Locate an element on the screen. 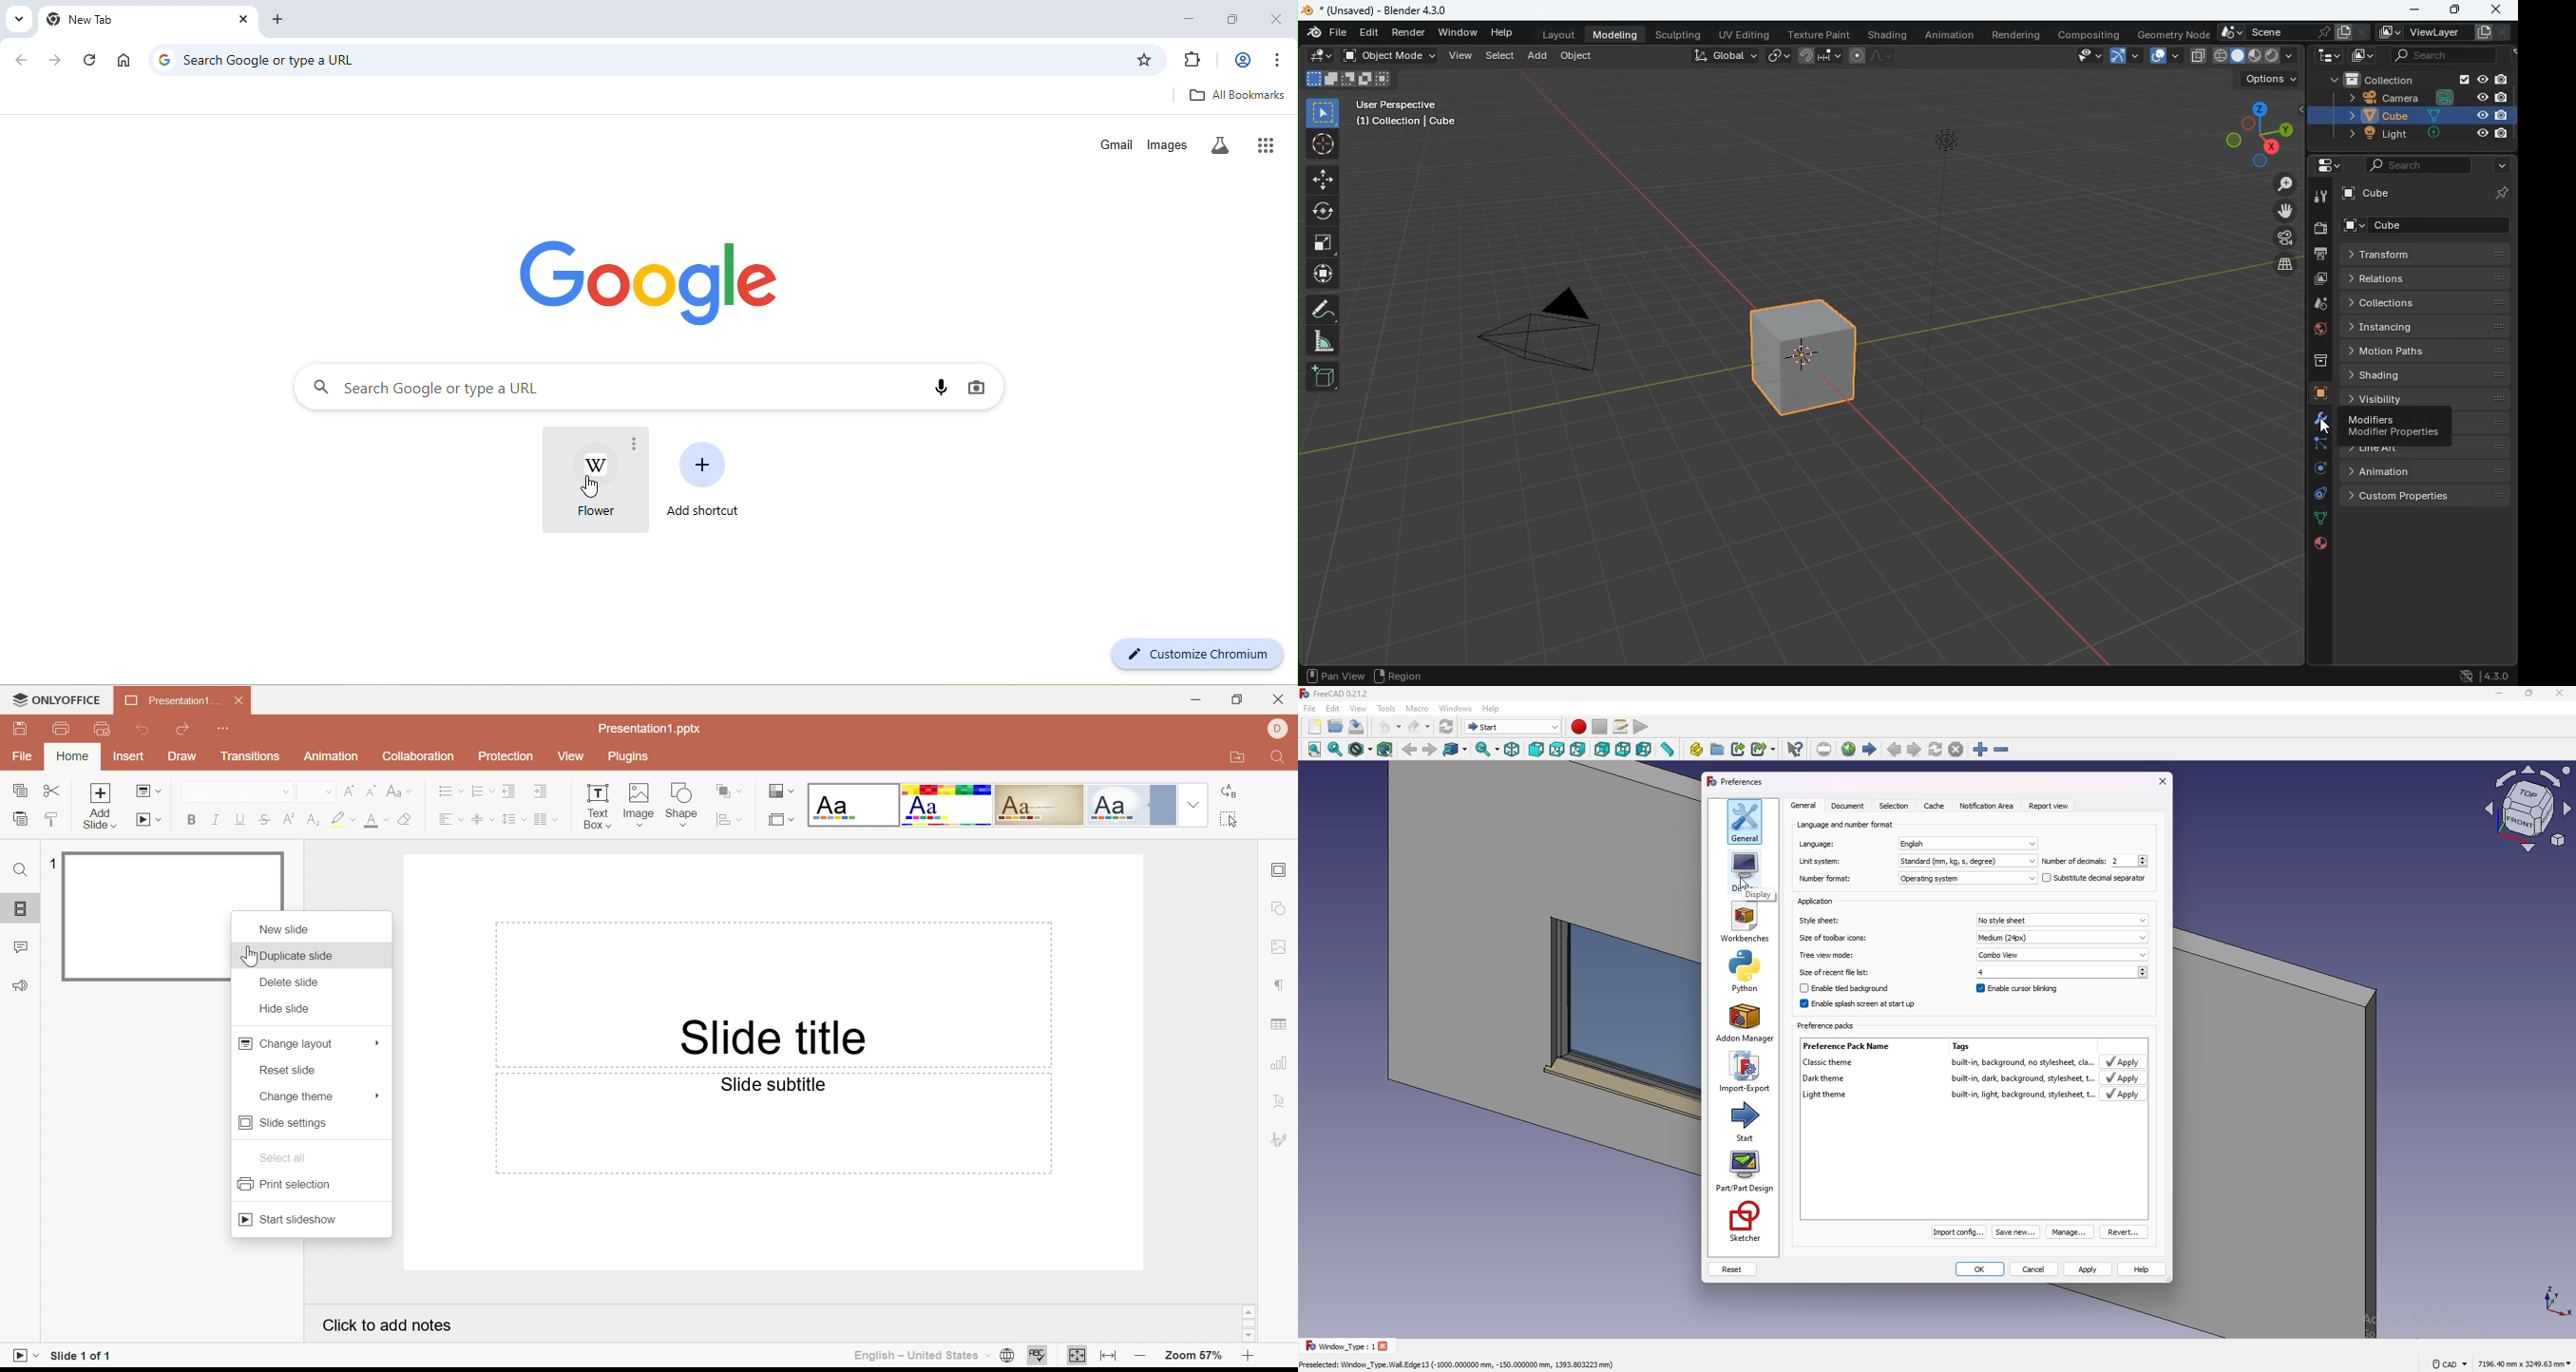 This screenshot has height=1372, width=2576. Drop Down is located at coordinates (327, 791).